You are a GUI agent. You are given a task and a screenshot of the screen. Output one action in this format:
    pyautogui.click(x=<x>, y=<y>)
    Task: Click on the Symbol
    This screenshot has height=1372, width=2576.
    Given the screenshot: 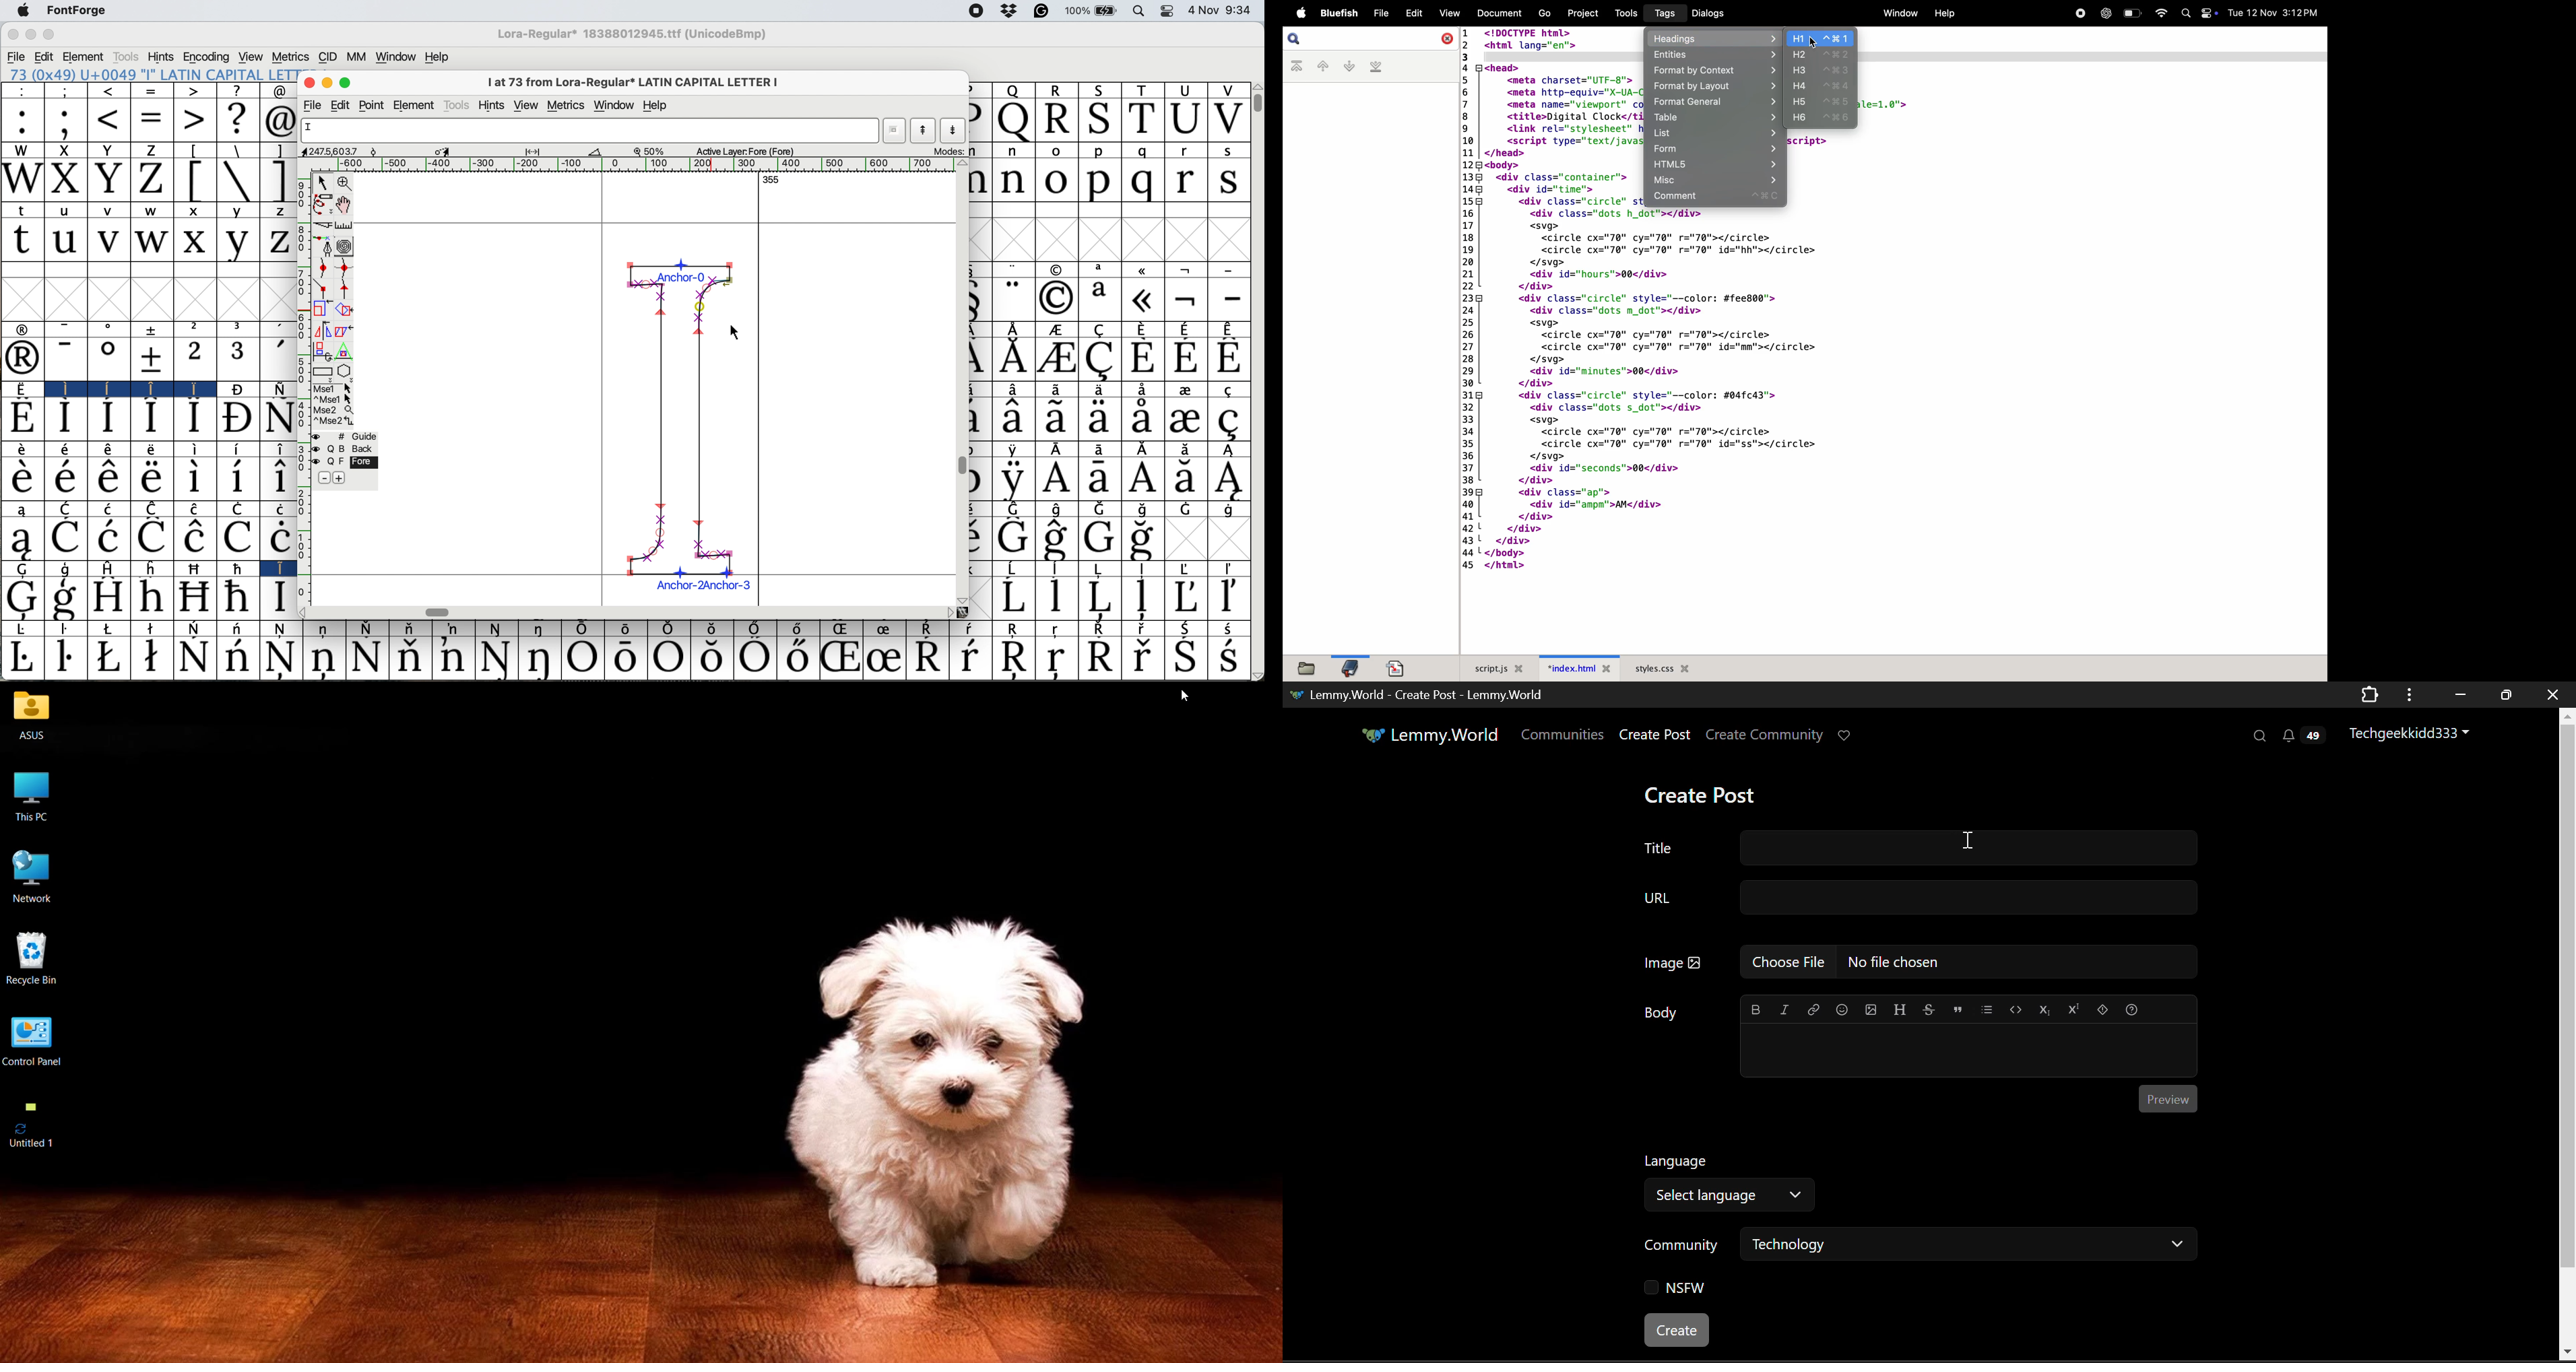 What is the action you would take?
    pyautogui.click(x=797, y=659)
    